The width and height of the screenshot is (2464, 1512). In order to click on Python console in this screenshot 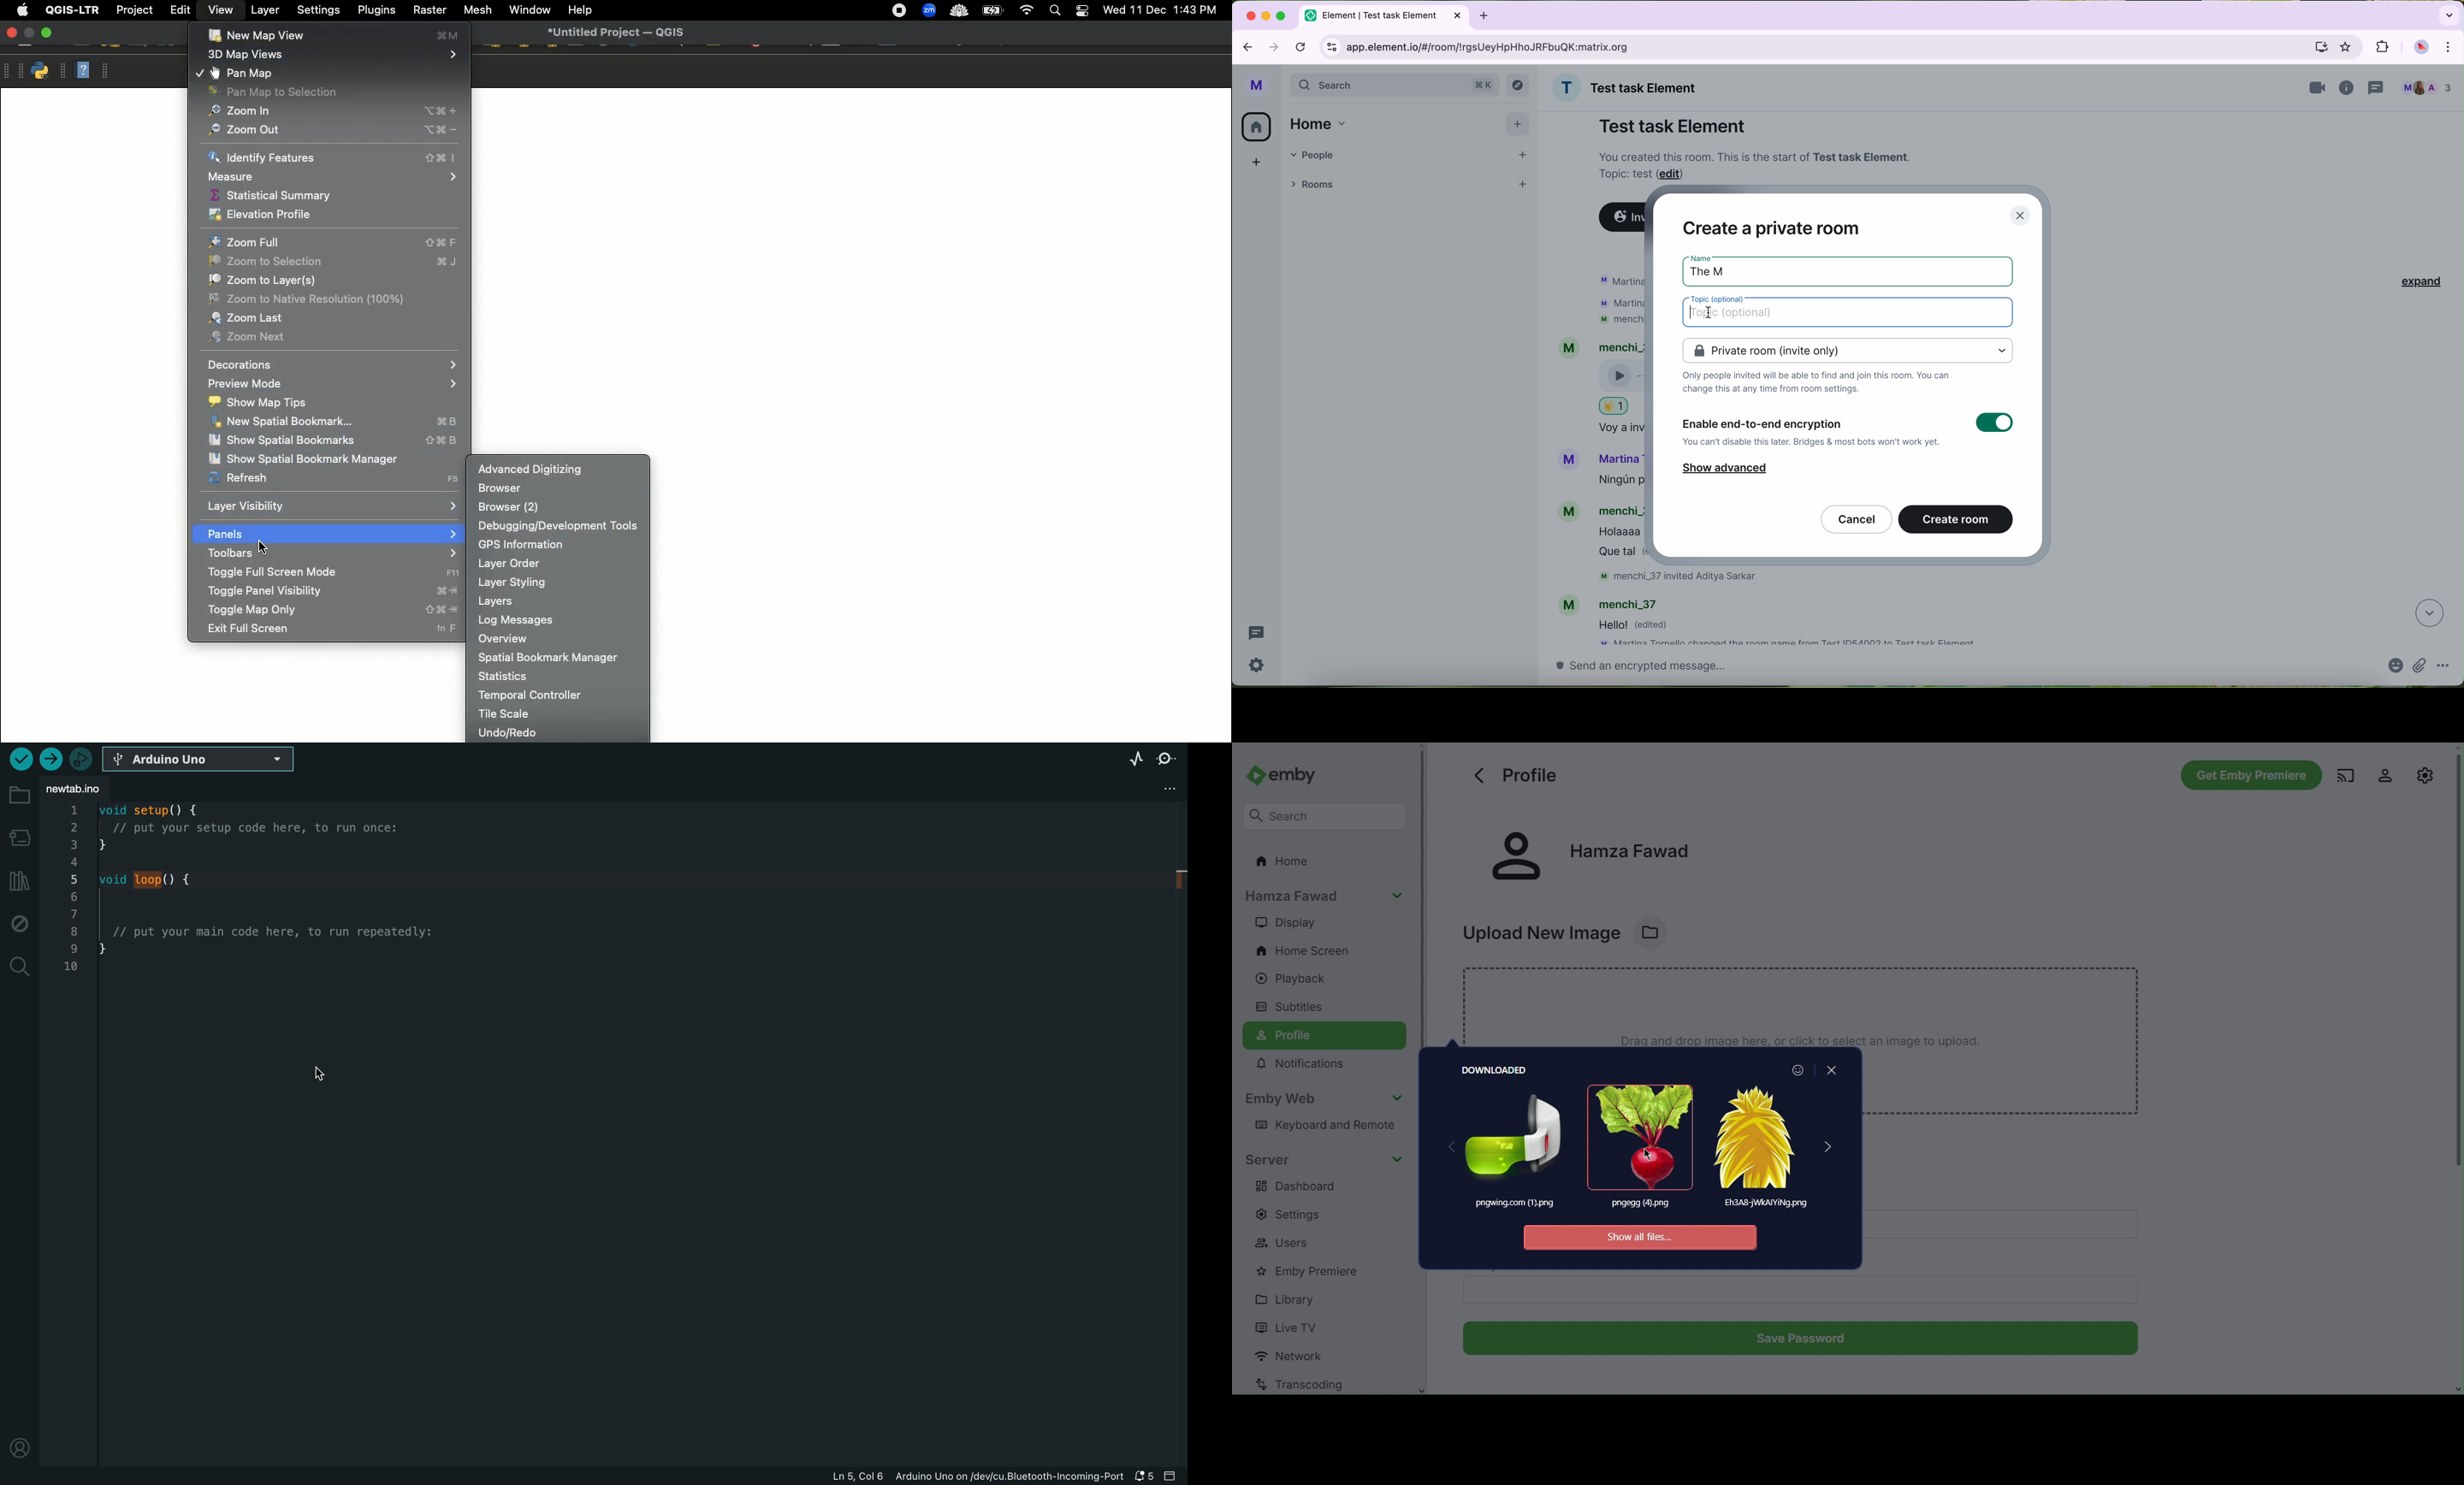, I will do `click(40, 71)`.